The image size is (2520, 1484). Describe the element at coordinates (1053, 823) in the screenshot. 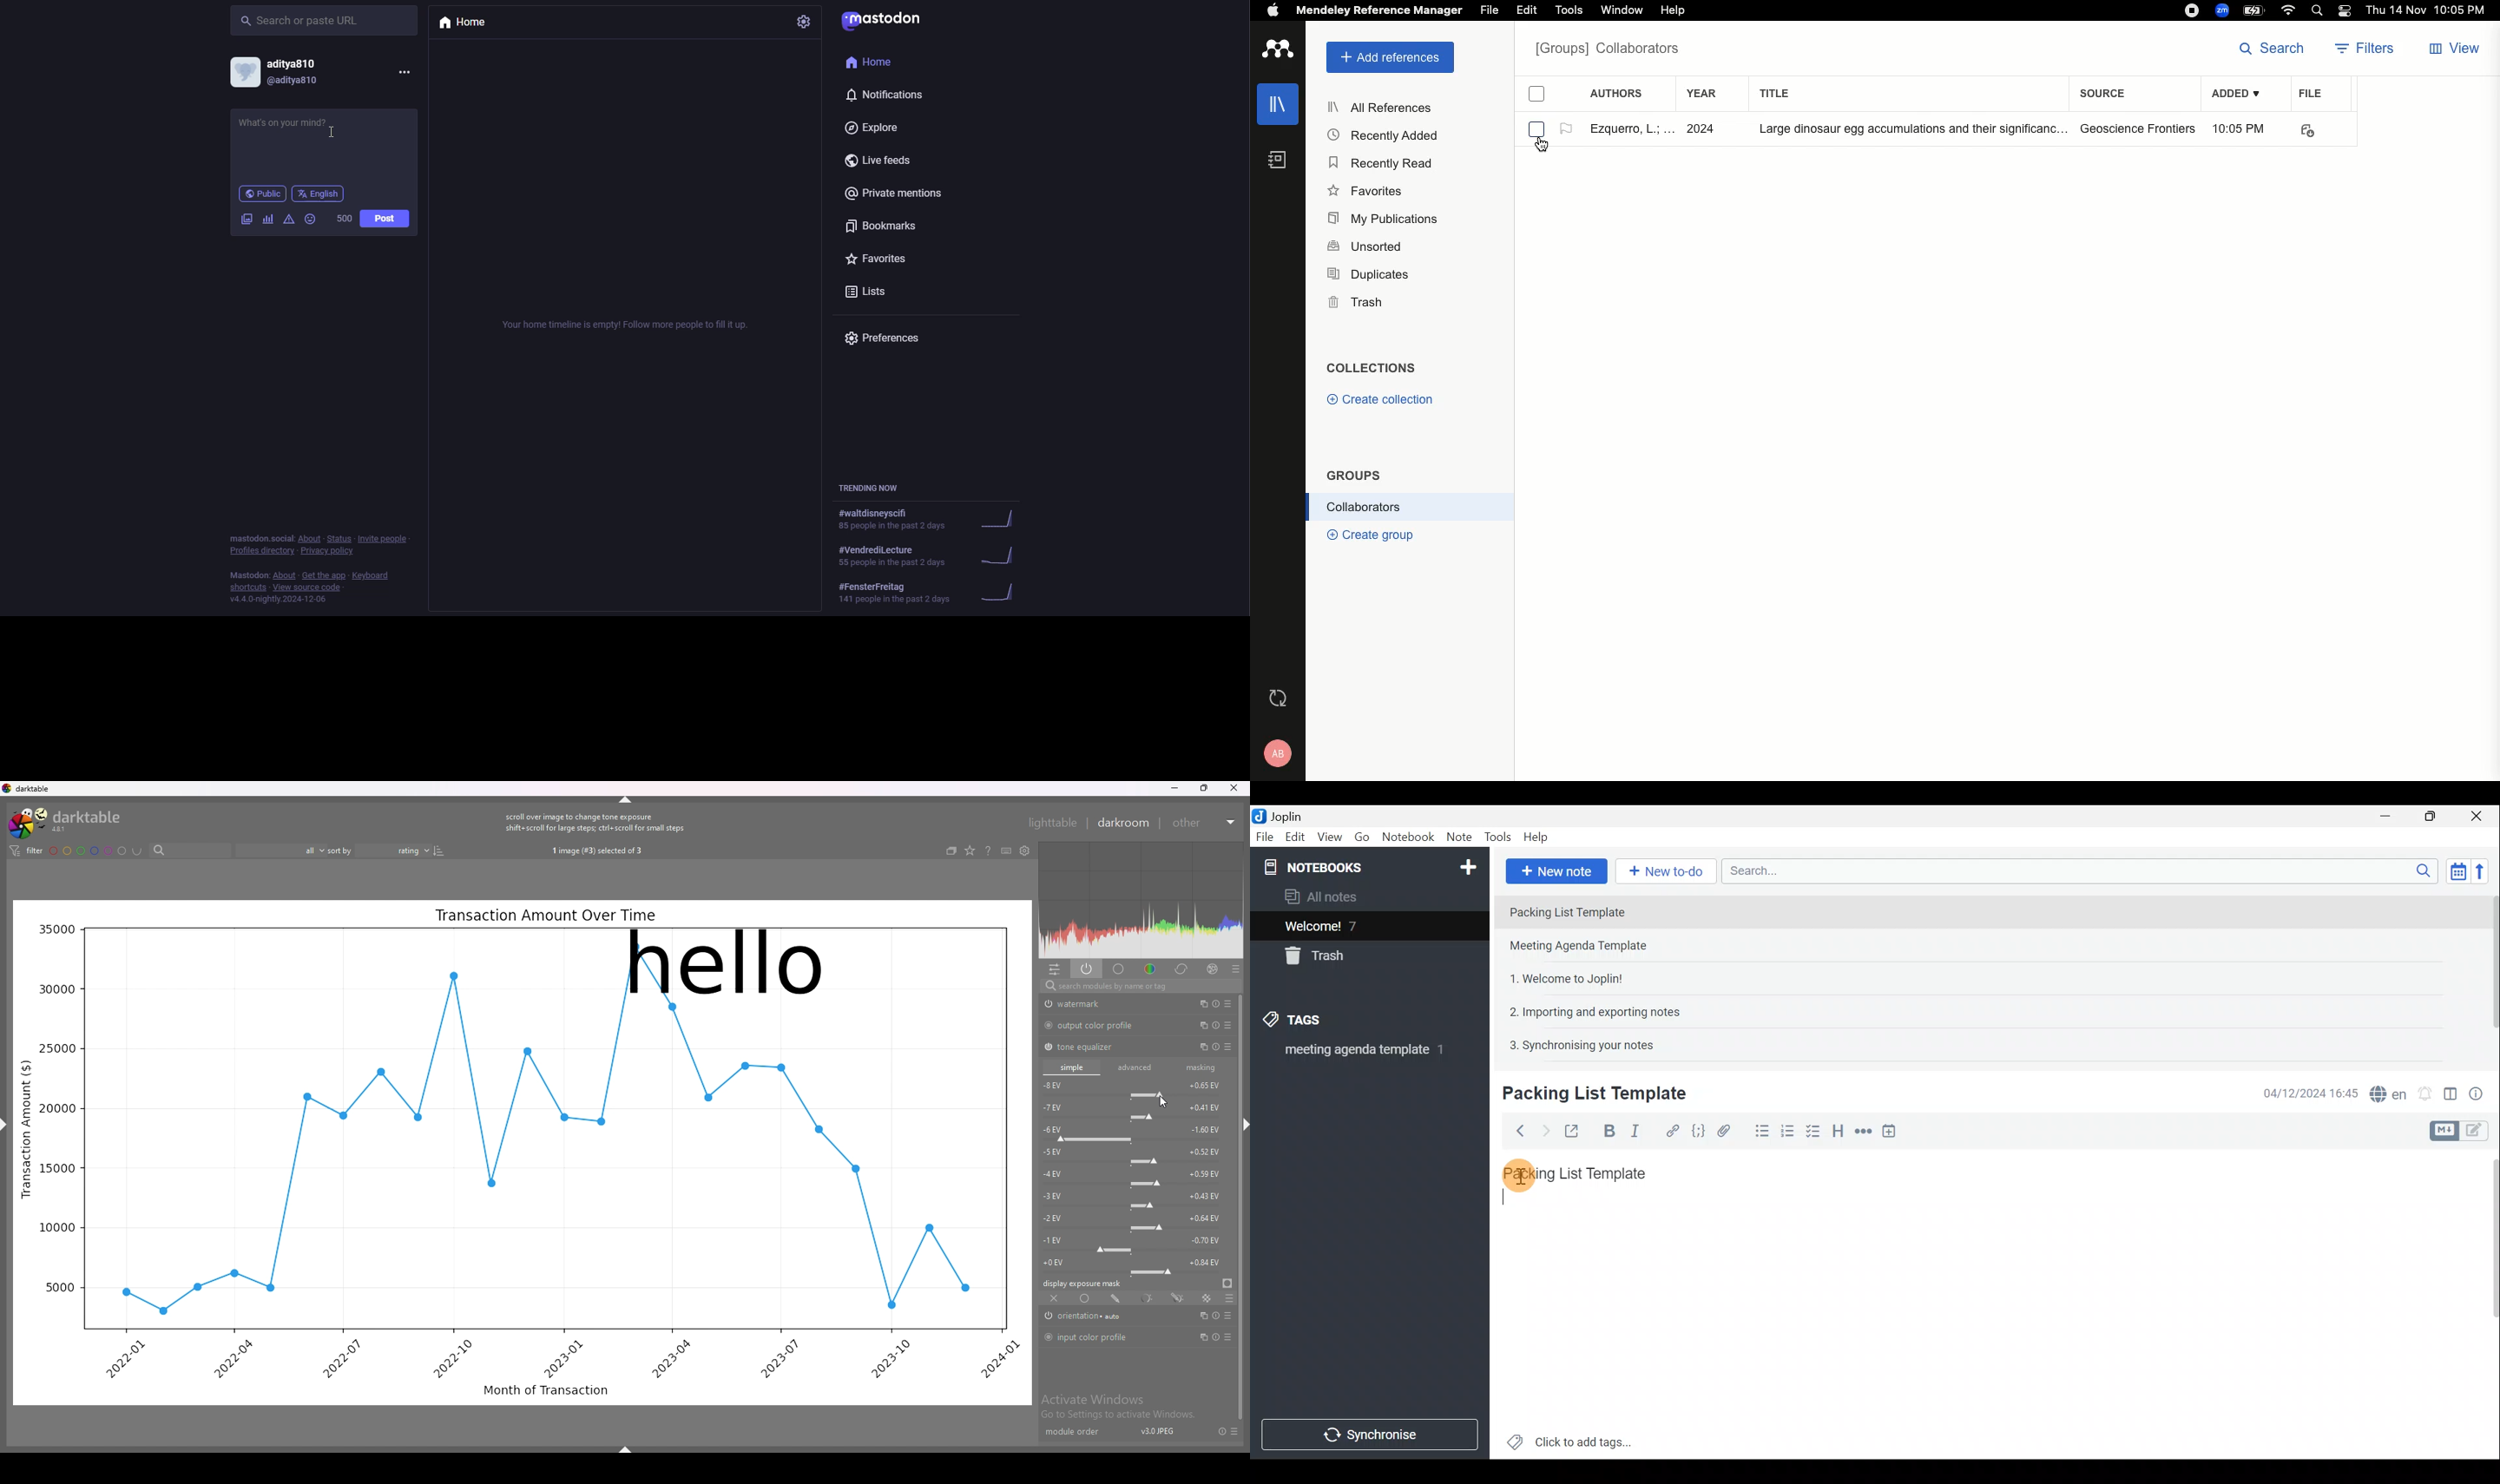

I see `lighttable` at that location.